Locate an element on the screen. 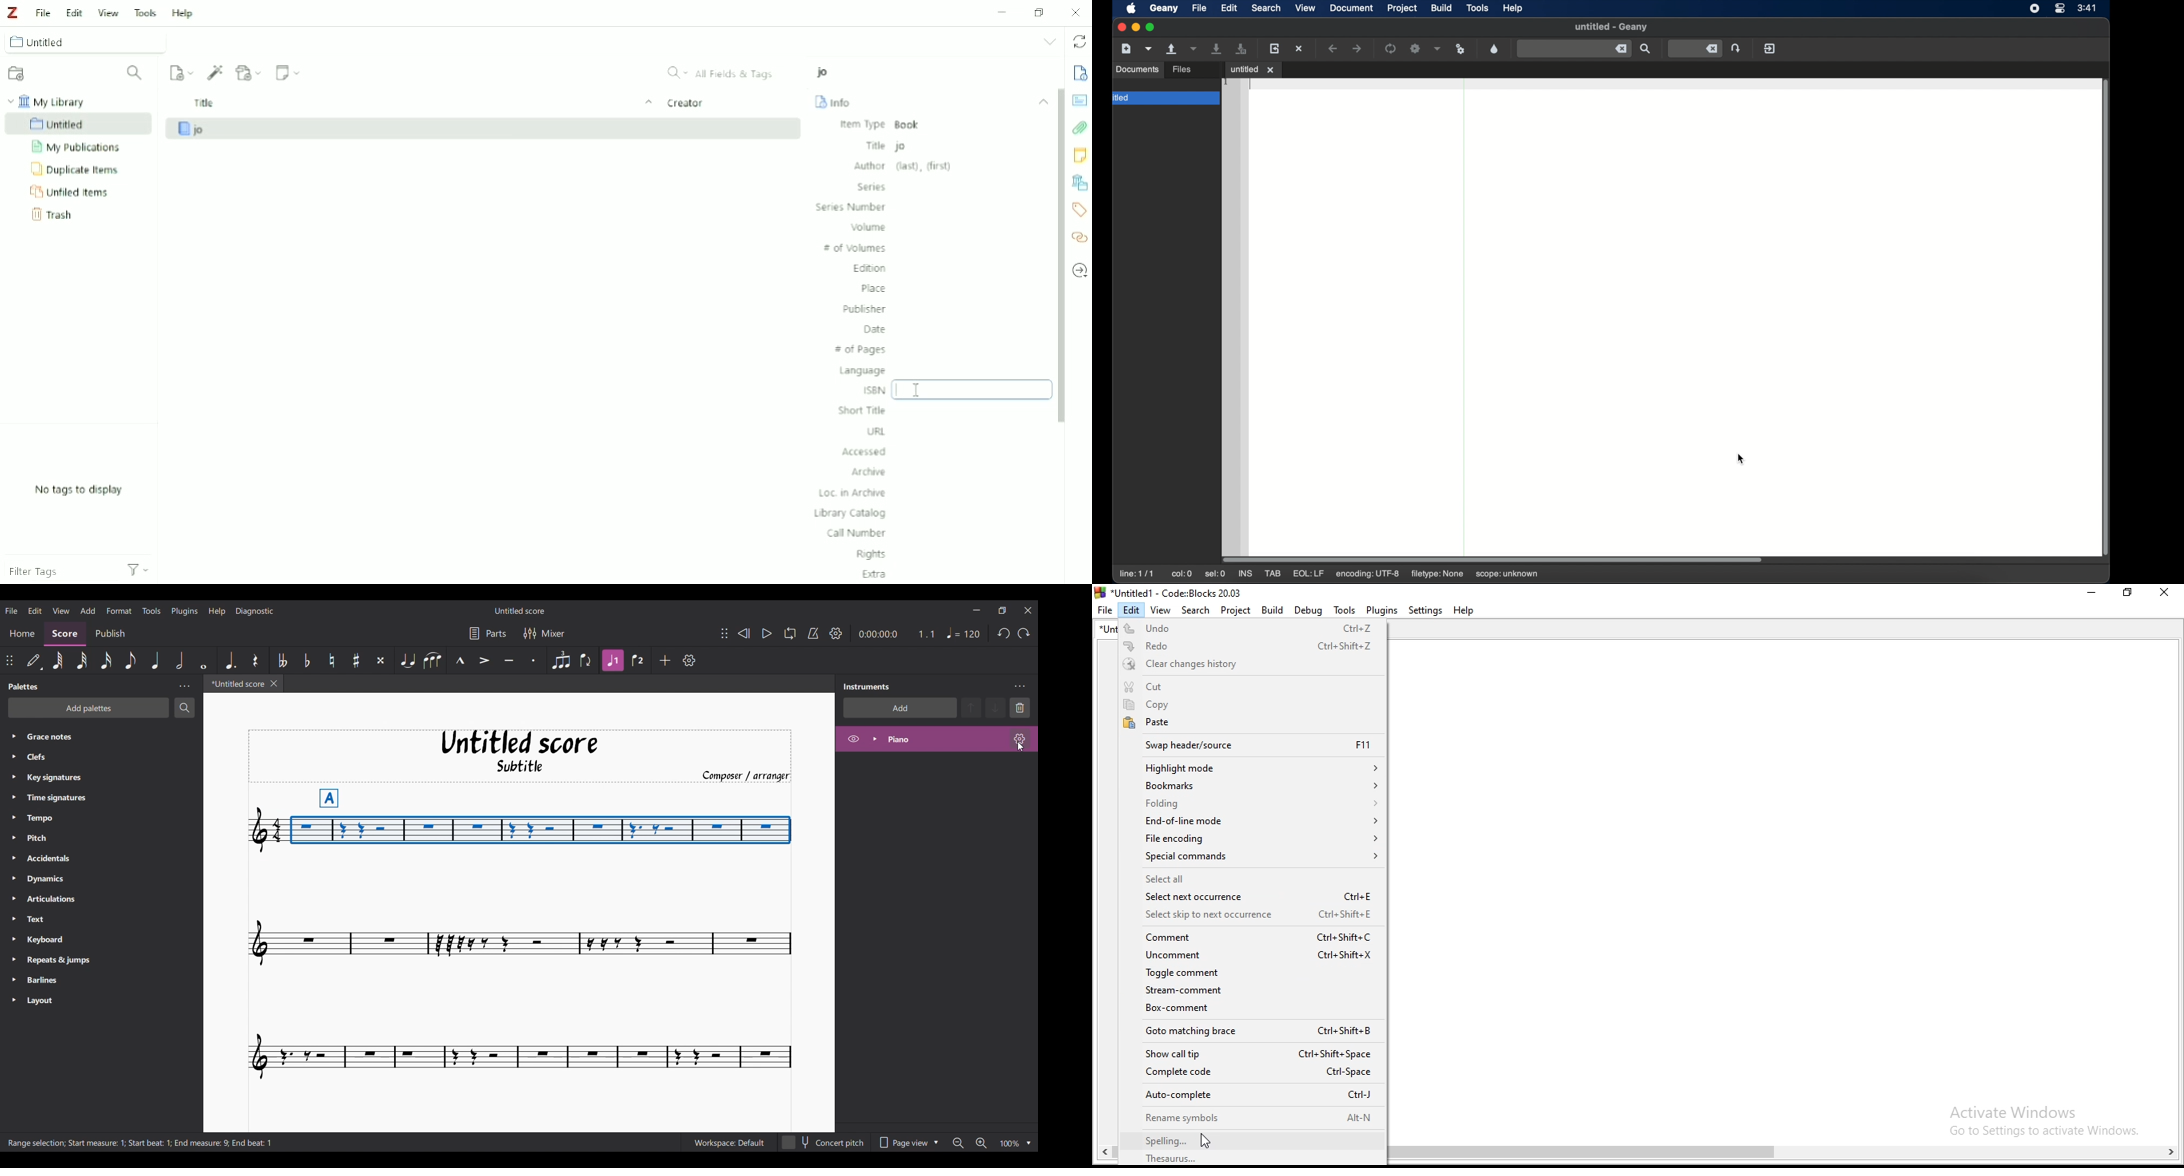 This screenshot has width=2184, height=1176. Text is located at coordinates (57, 920).